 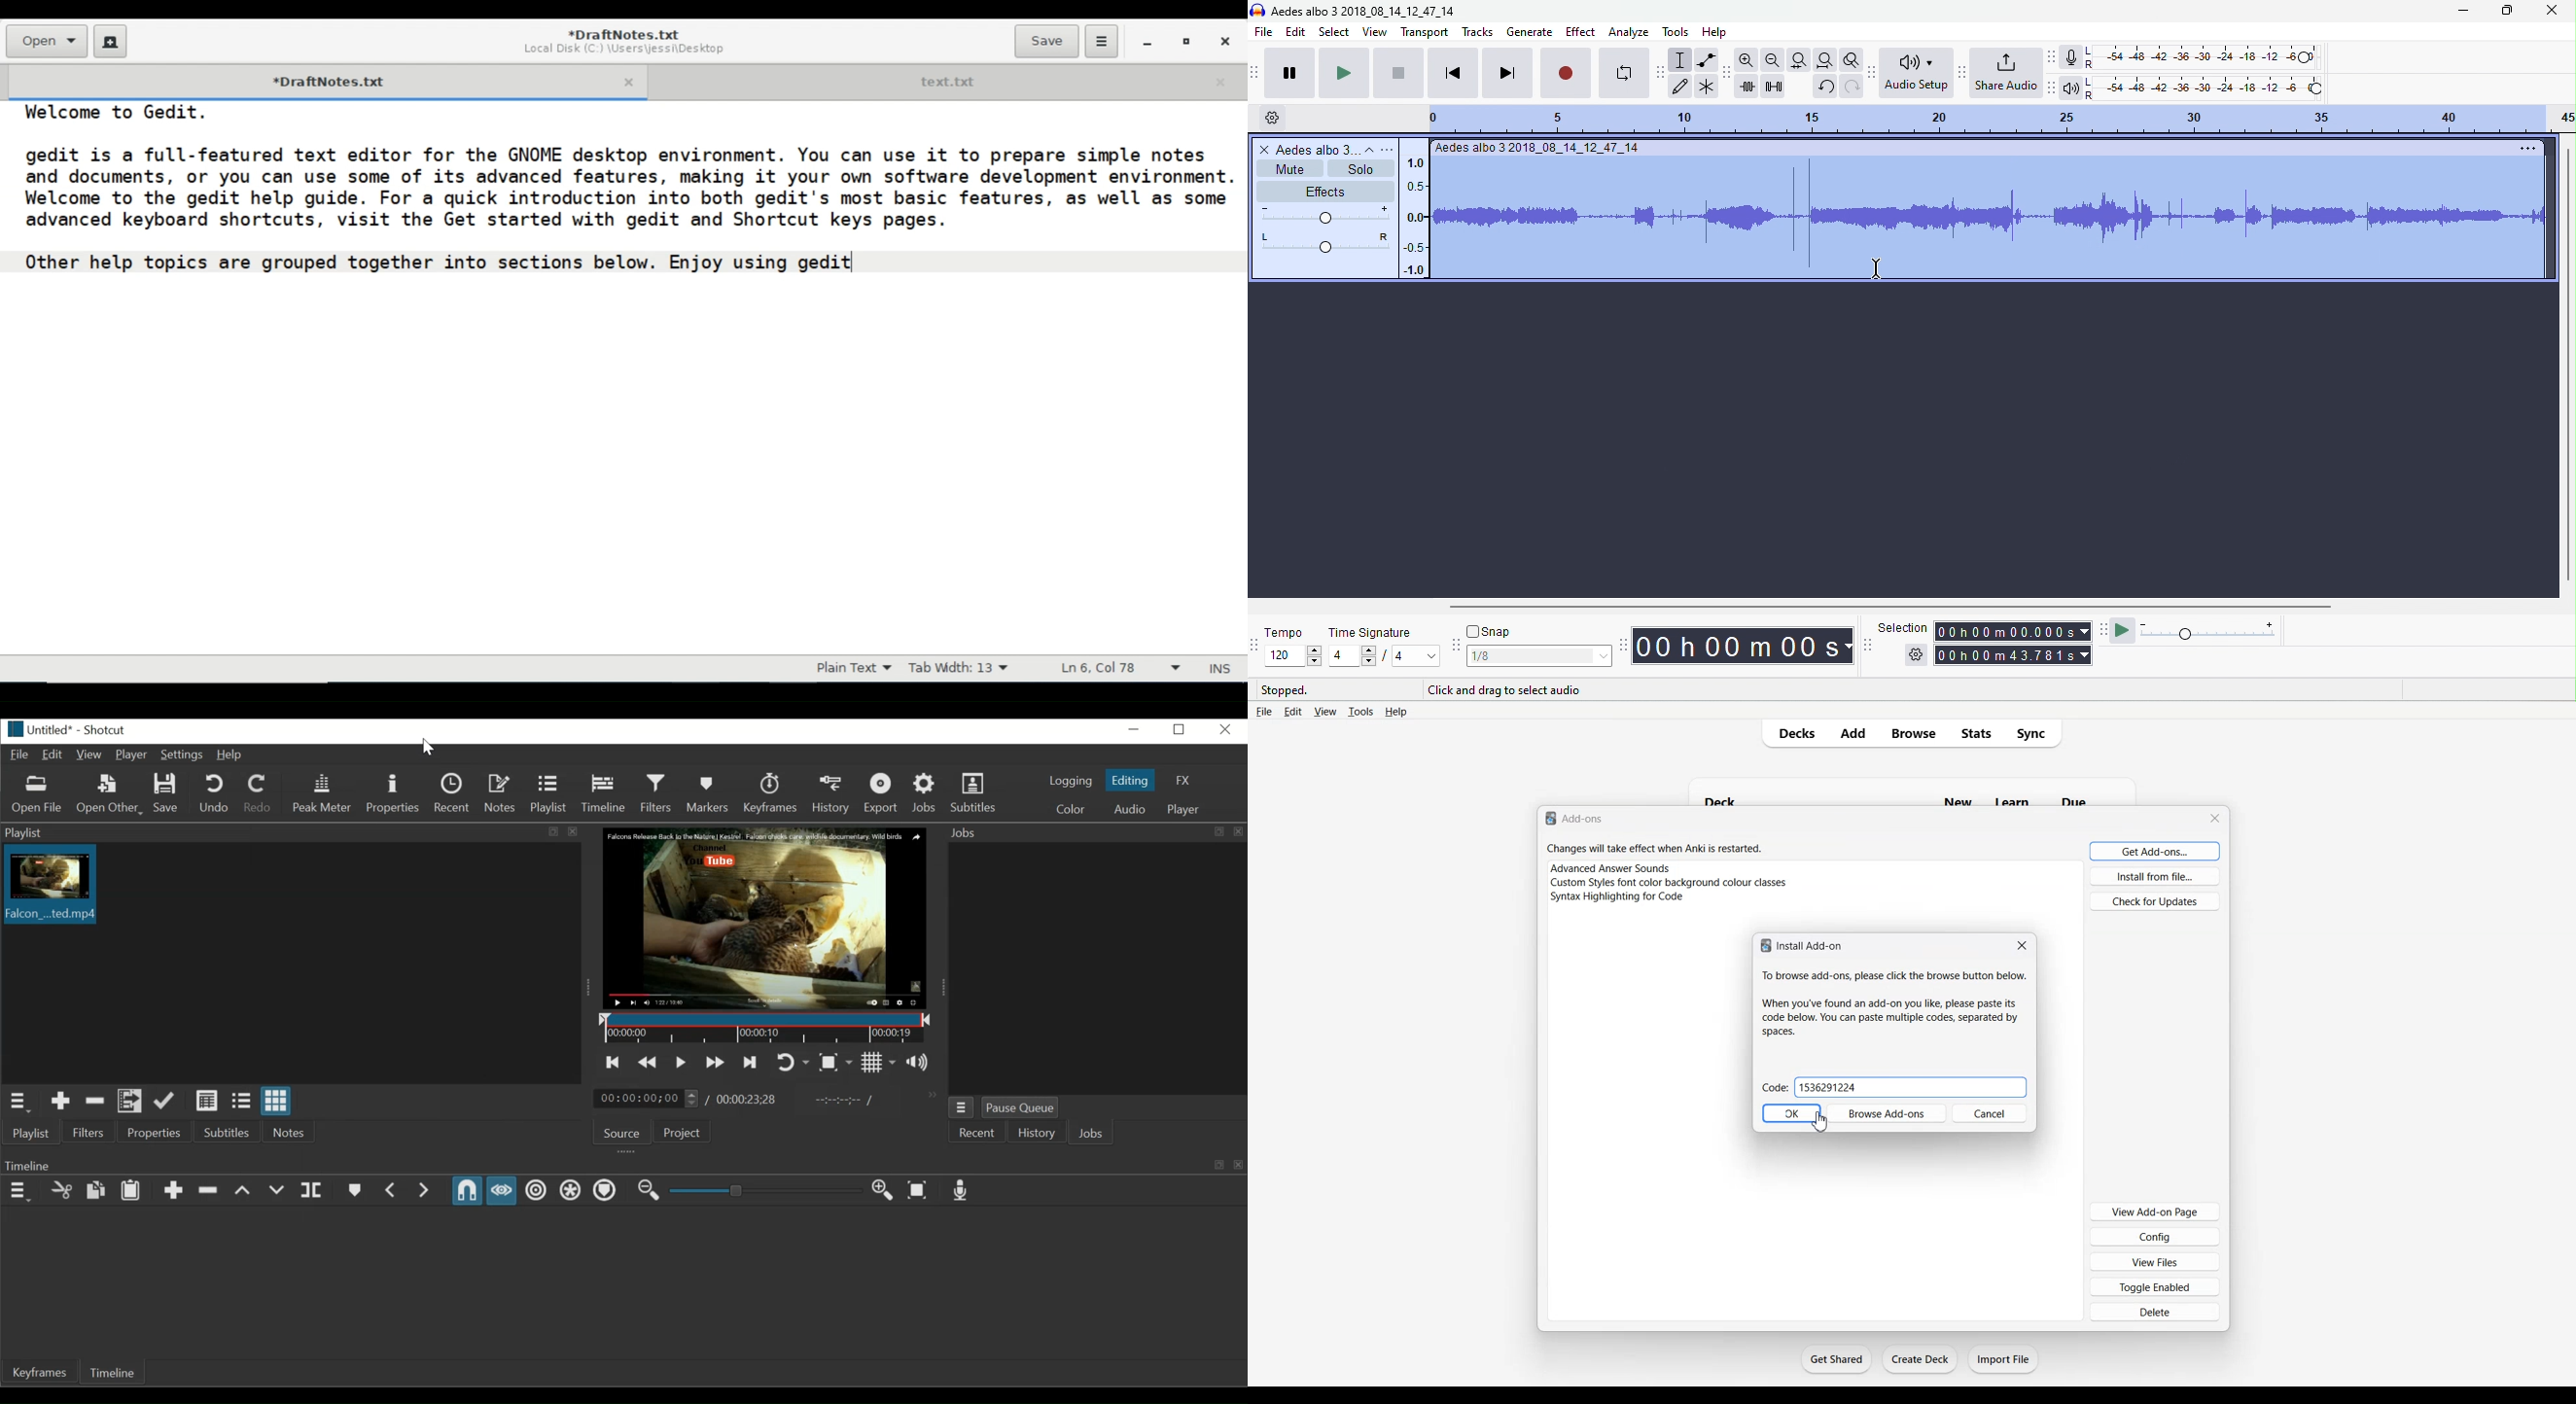 I want to click on Toggle player looping, so click(x=792, y=1061).